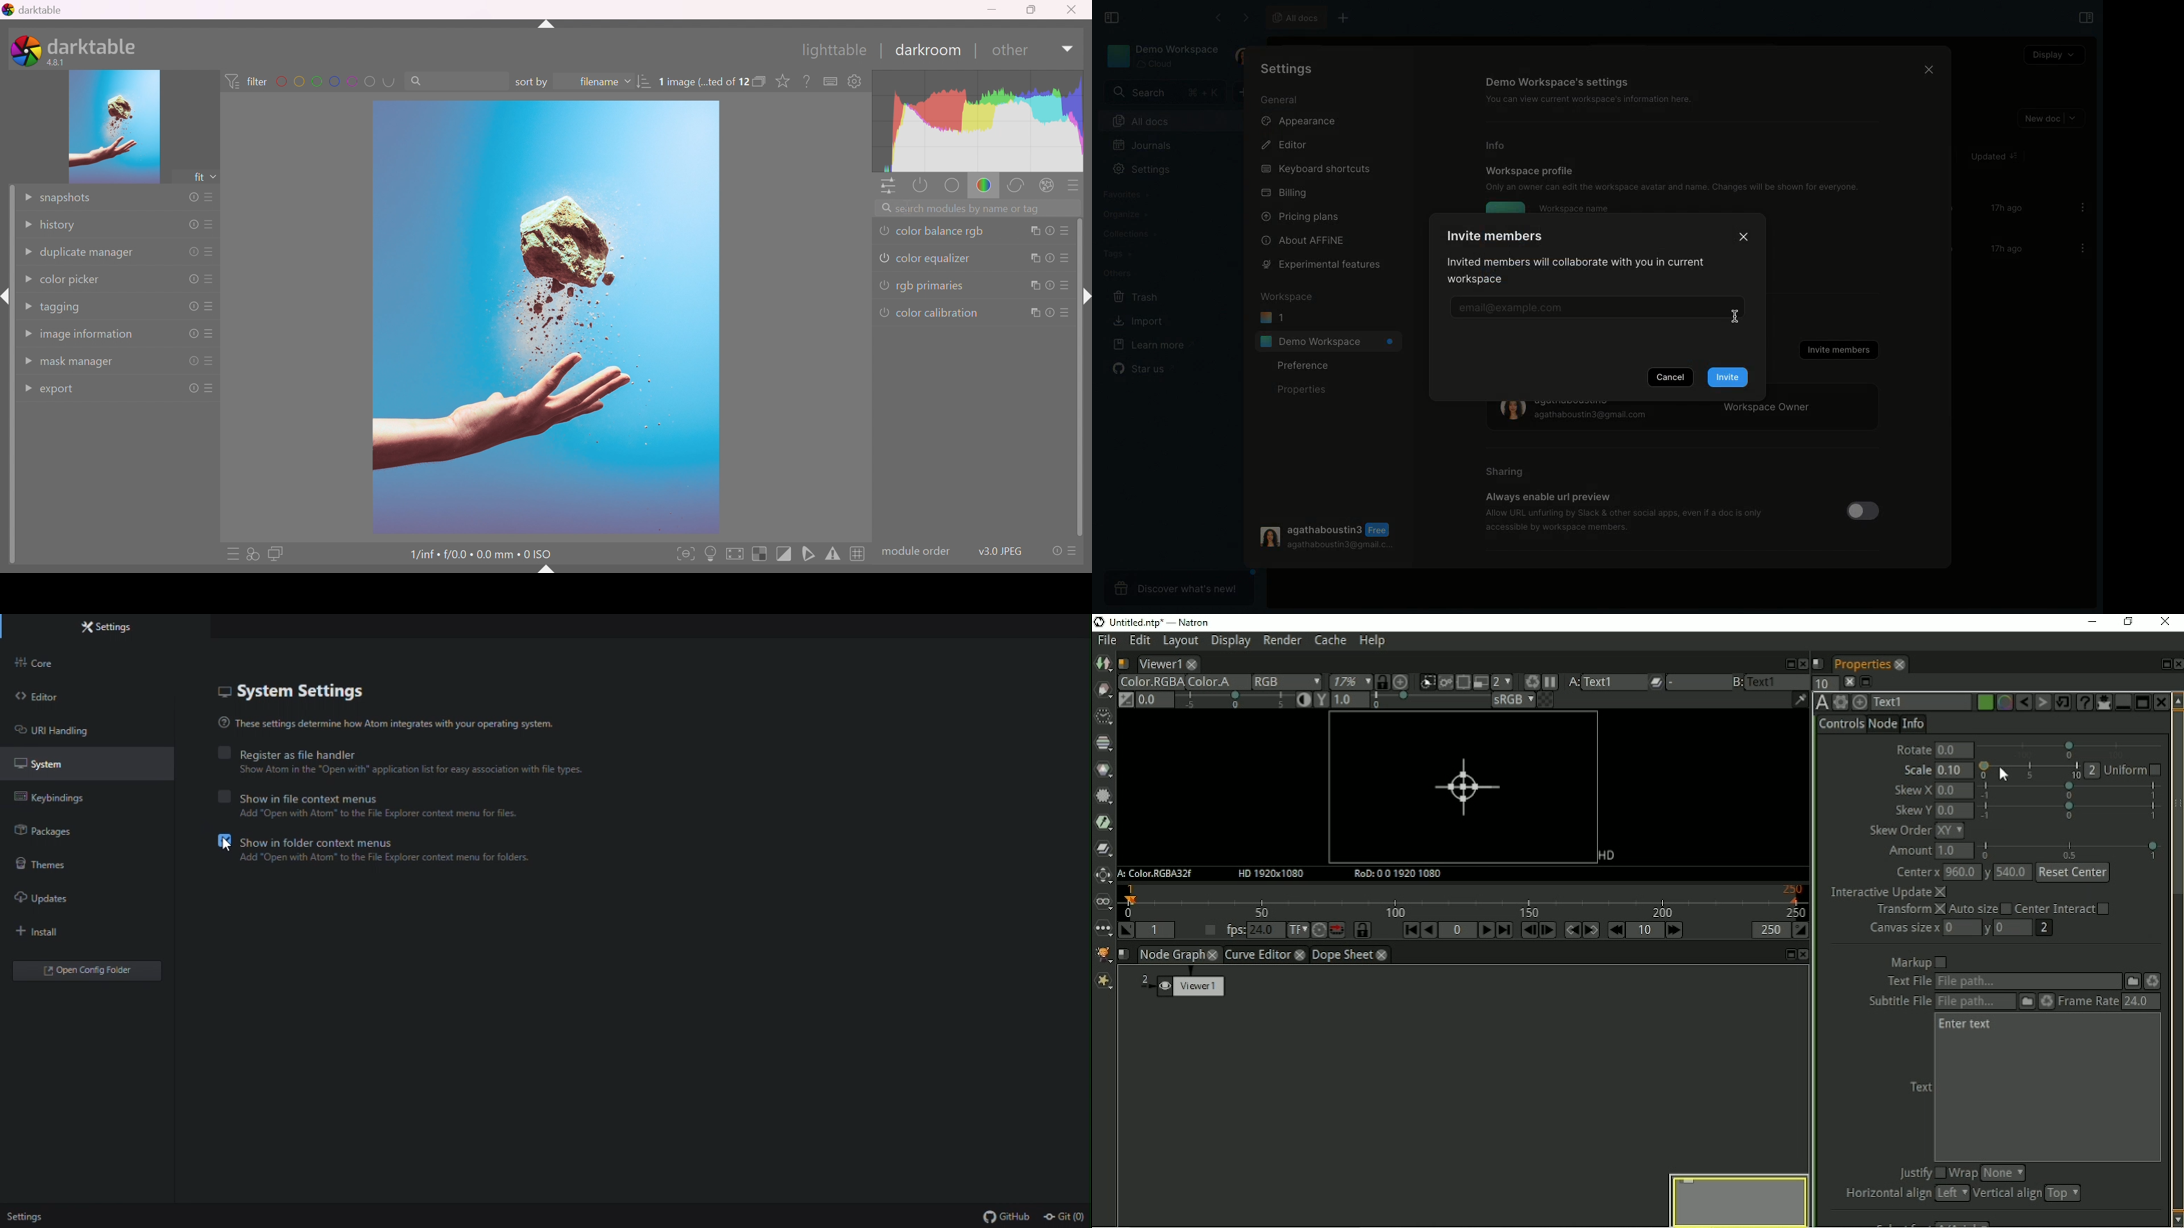 Image resolution: width=2184 pixels, height=1232 pixels. What do you see at coordinates (1068, 50) in the screenshot?
I see `Drop Down` at bounding box center [1068, 50].